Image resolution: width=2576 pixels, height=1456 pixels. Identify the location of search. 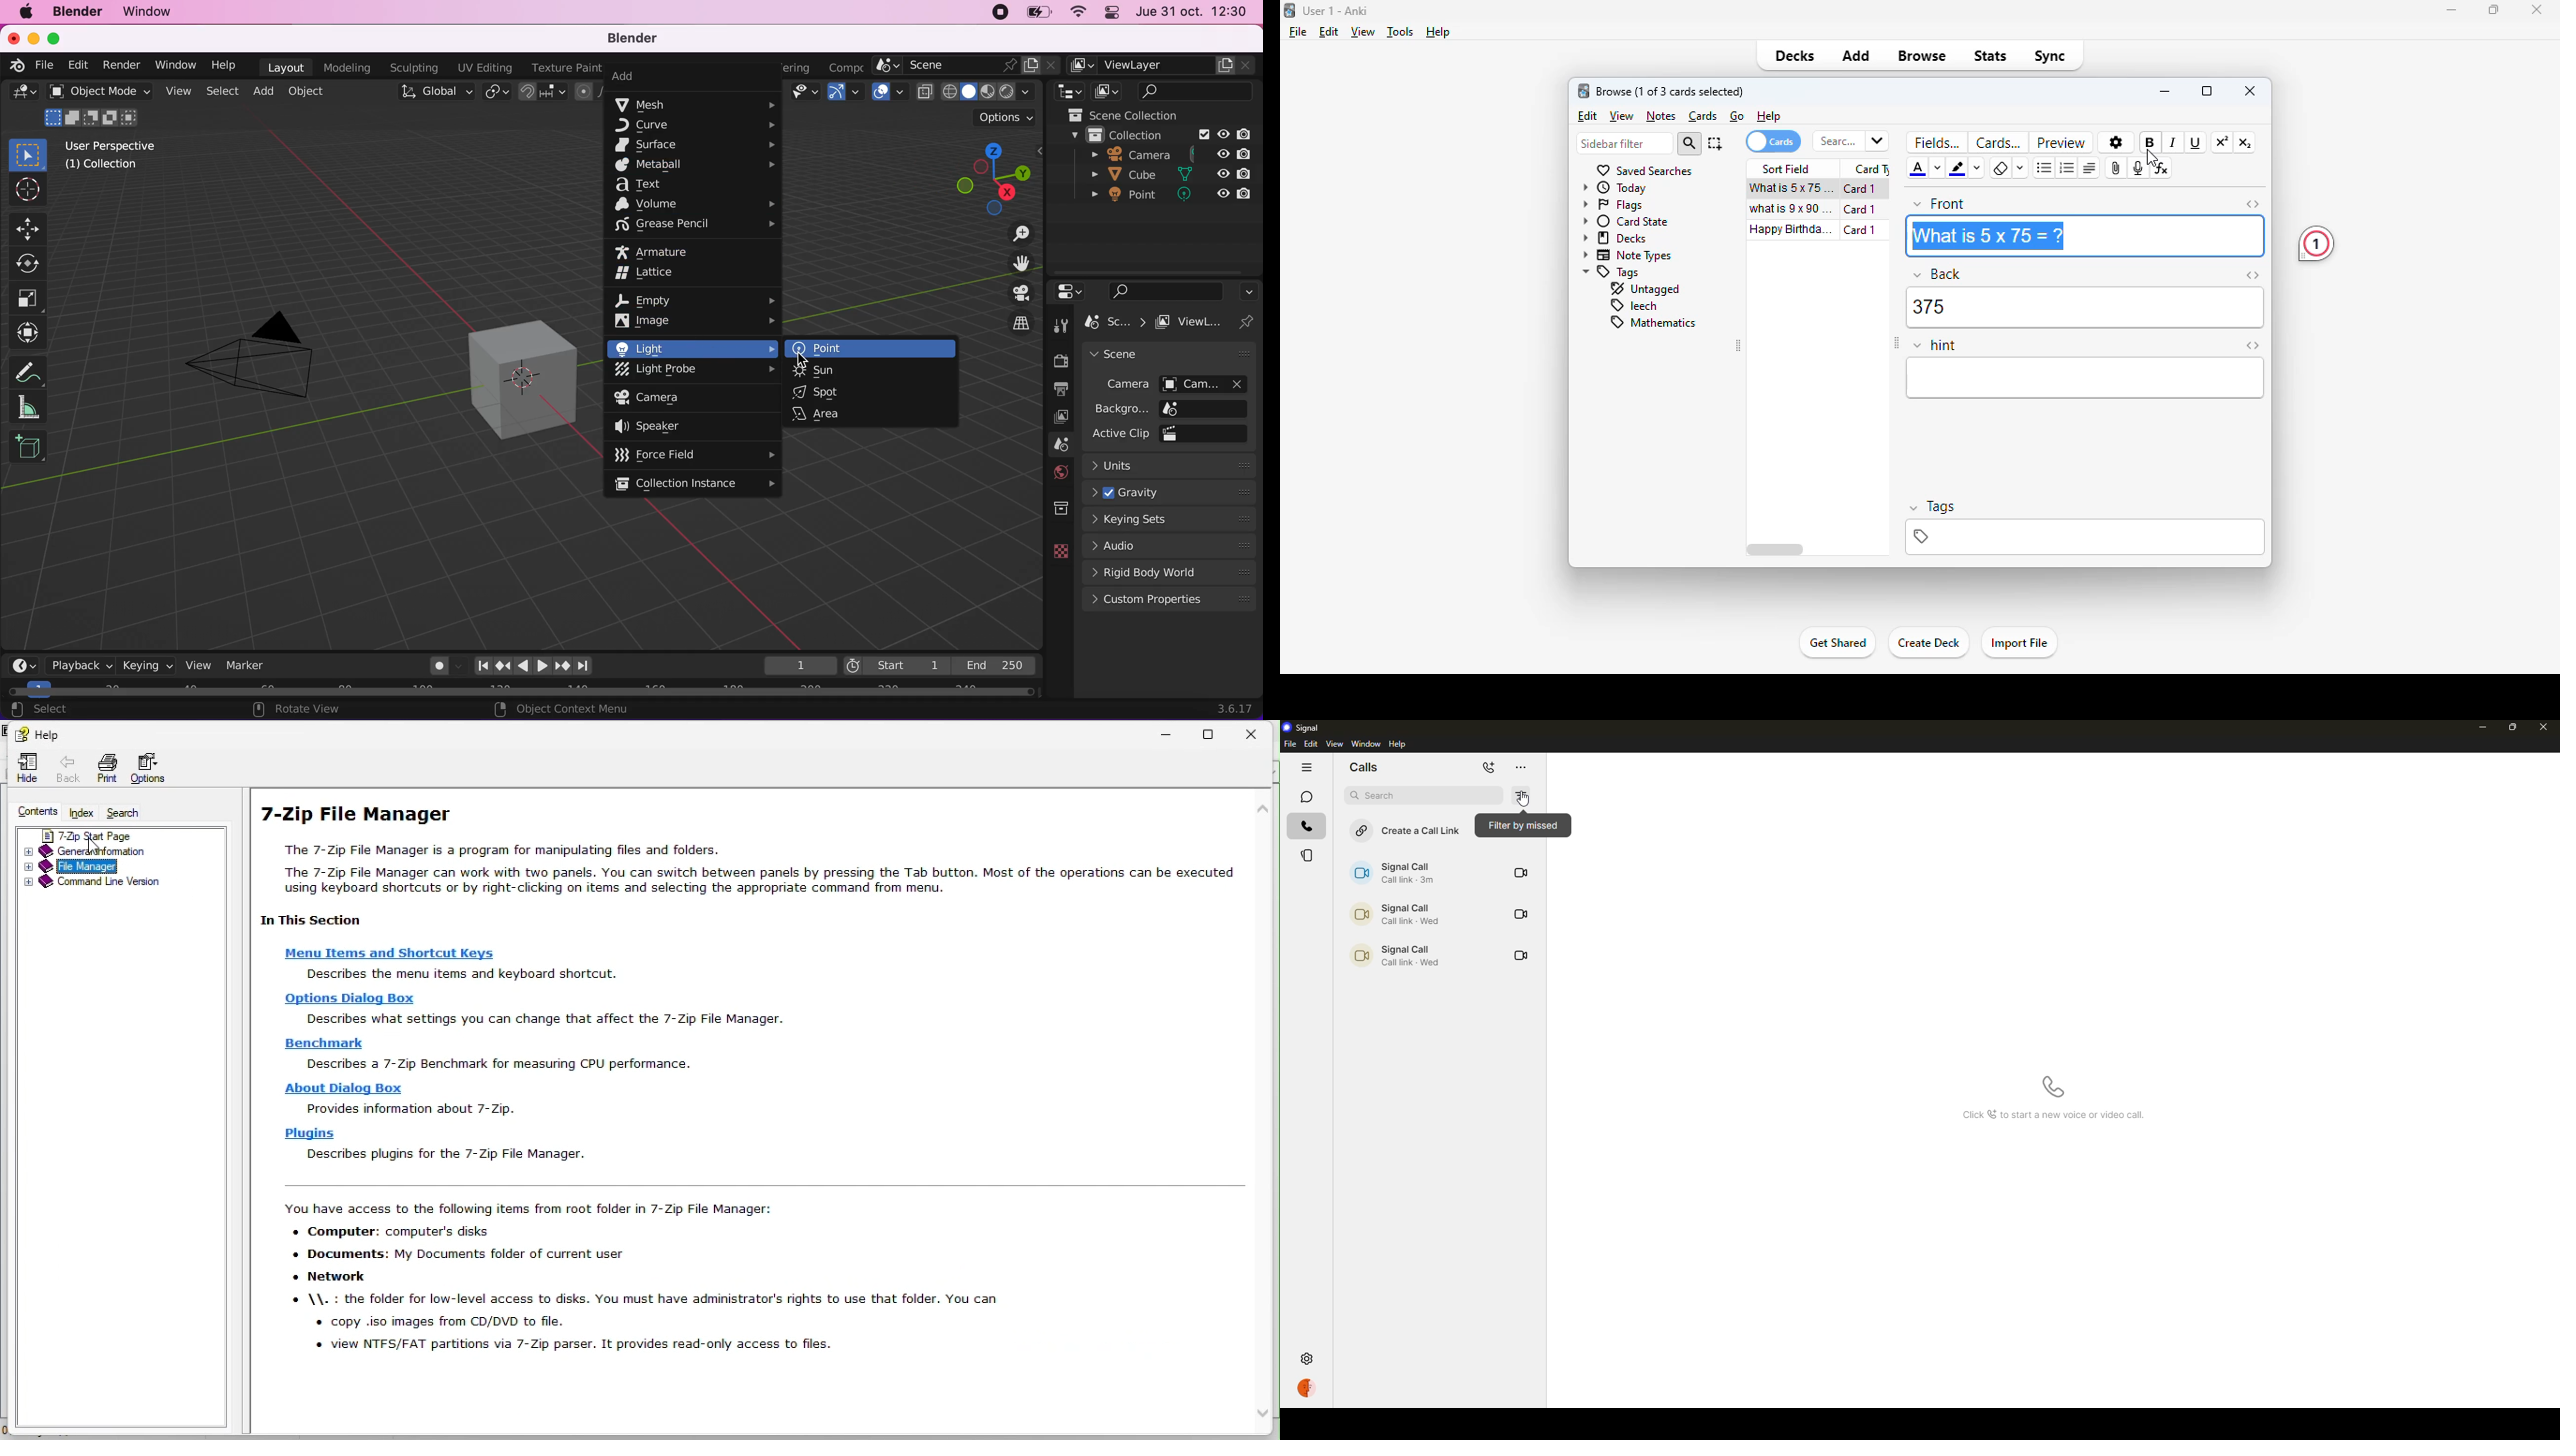
(1196, 91).